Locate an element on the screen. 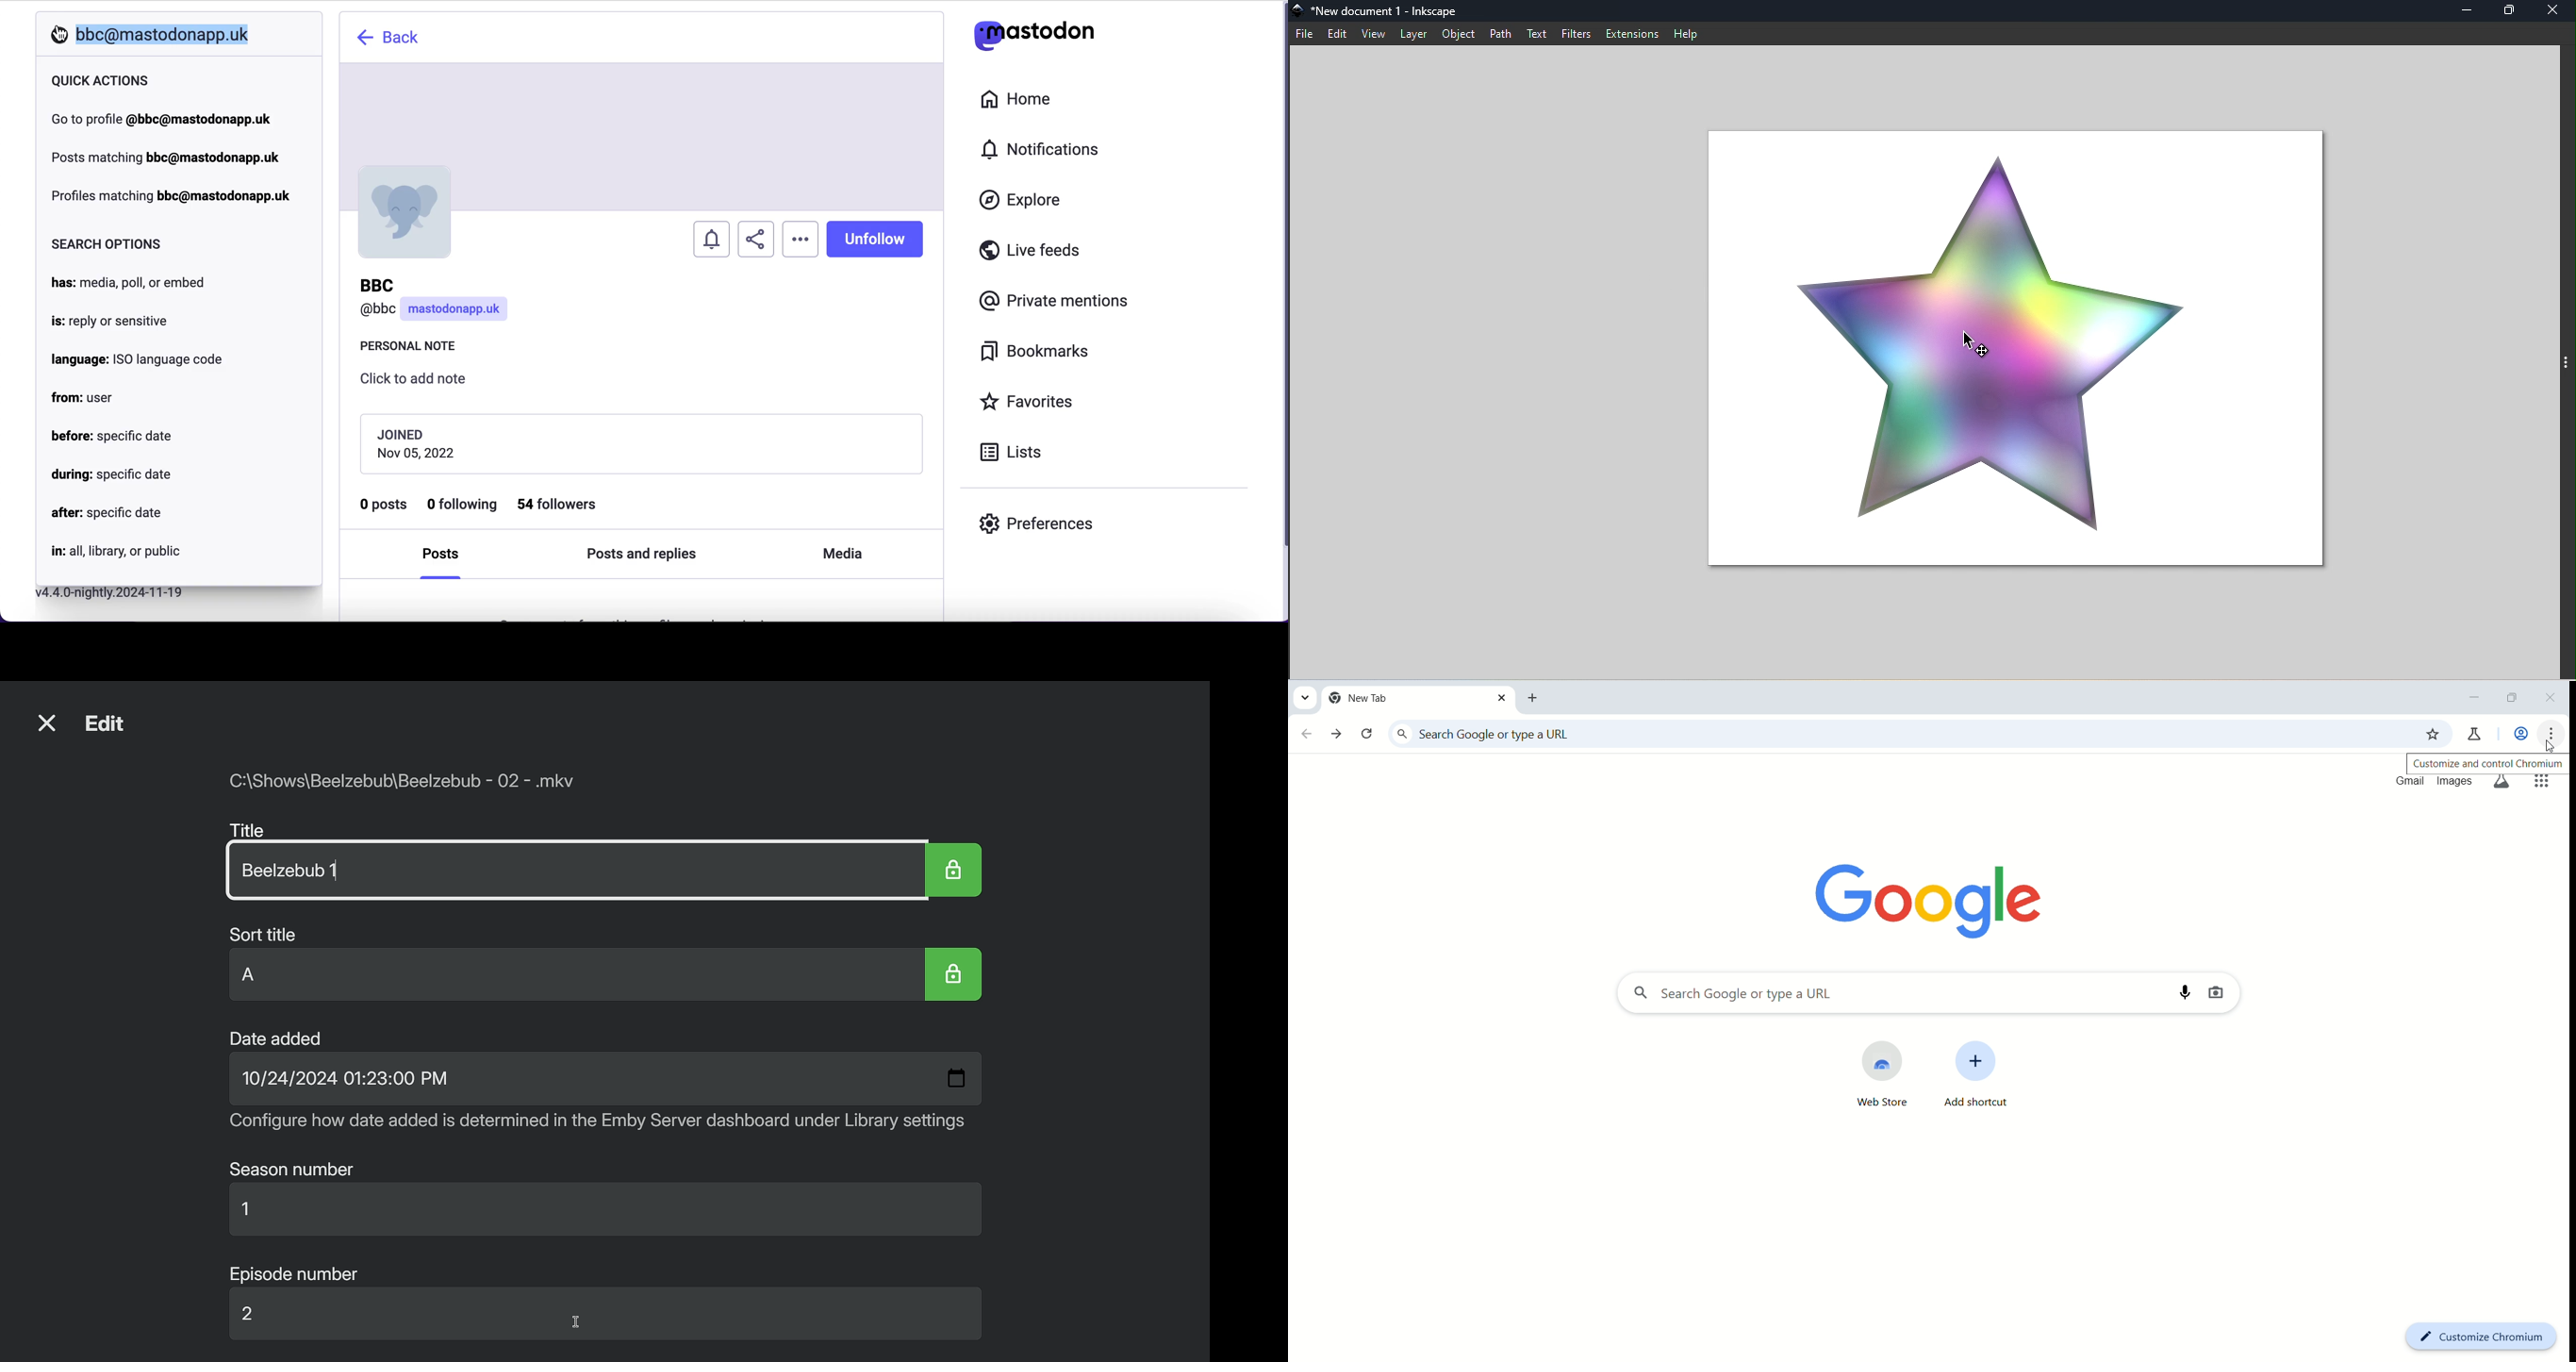 The height and width of the screenshot is (1372, 2576). during: specific date is located at coordinates (111, 476).